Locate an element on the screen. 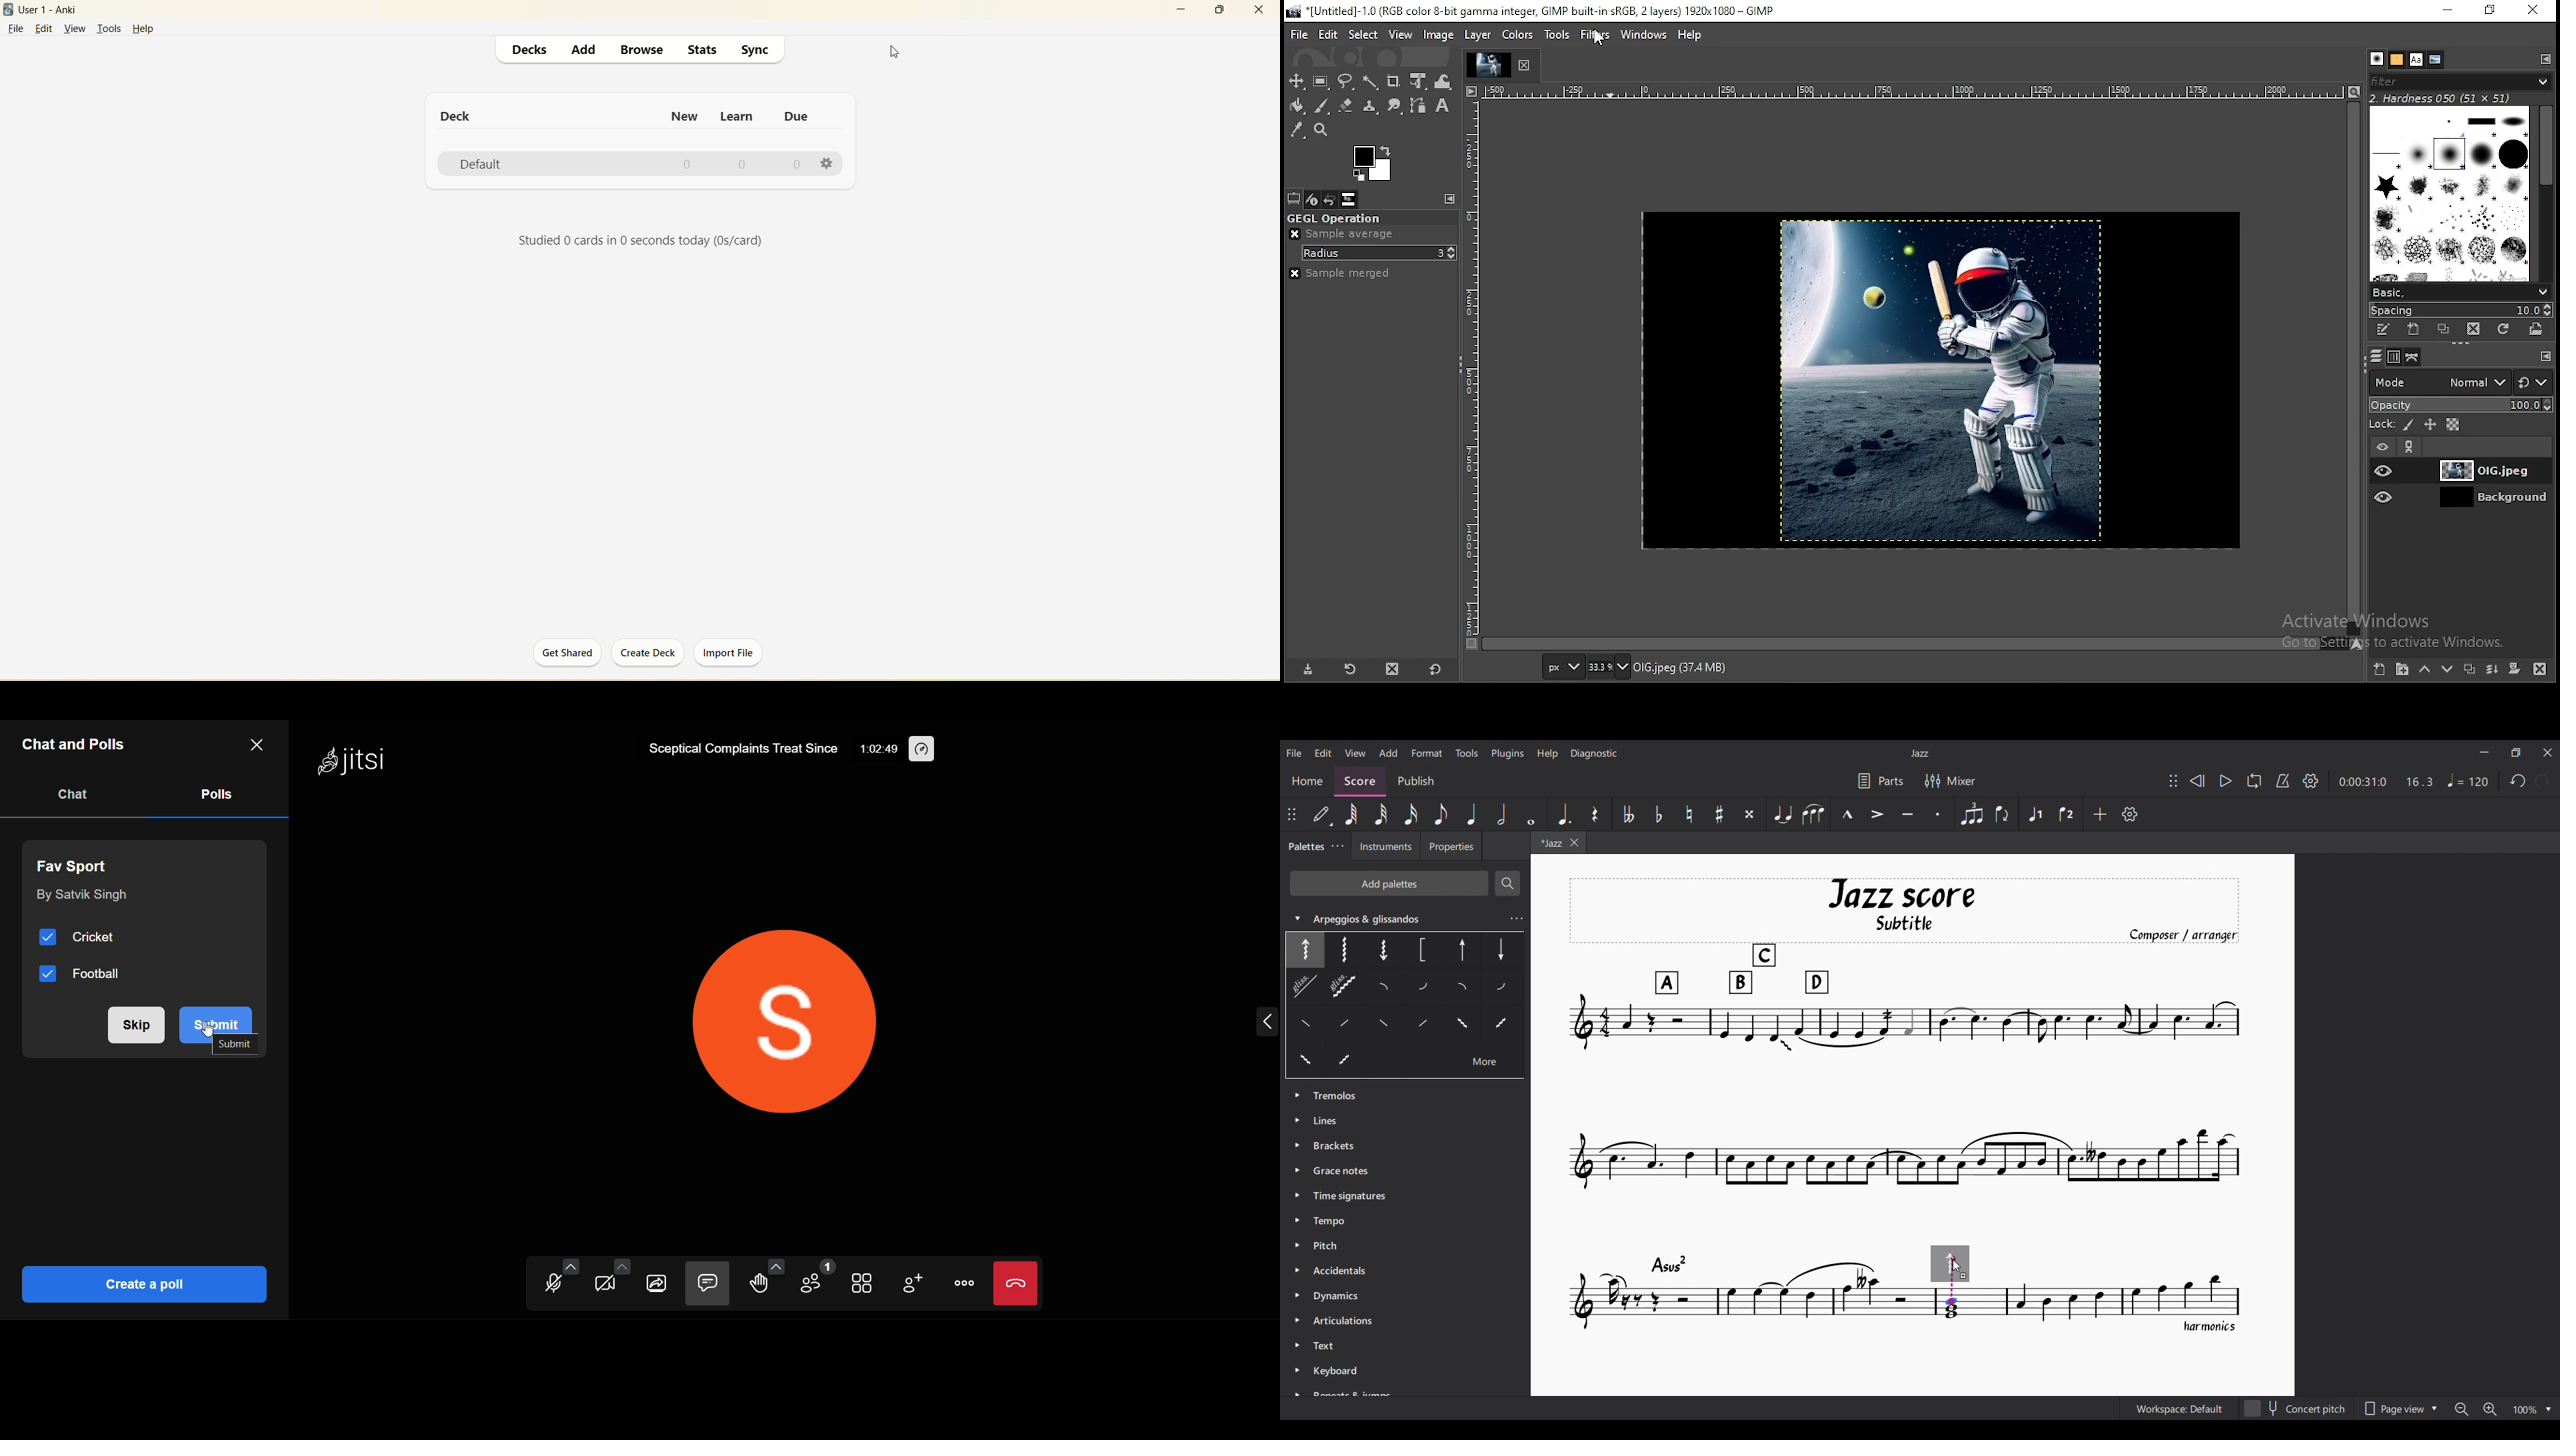 Image resolution: width=2576 pixels, height=1456 pixels. Current tab is located at coordinates (1548, 843).